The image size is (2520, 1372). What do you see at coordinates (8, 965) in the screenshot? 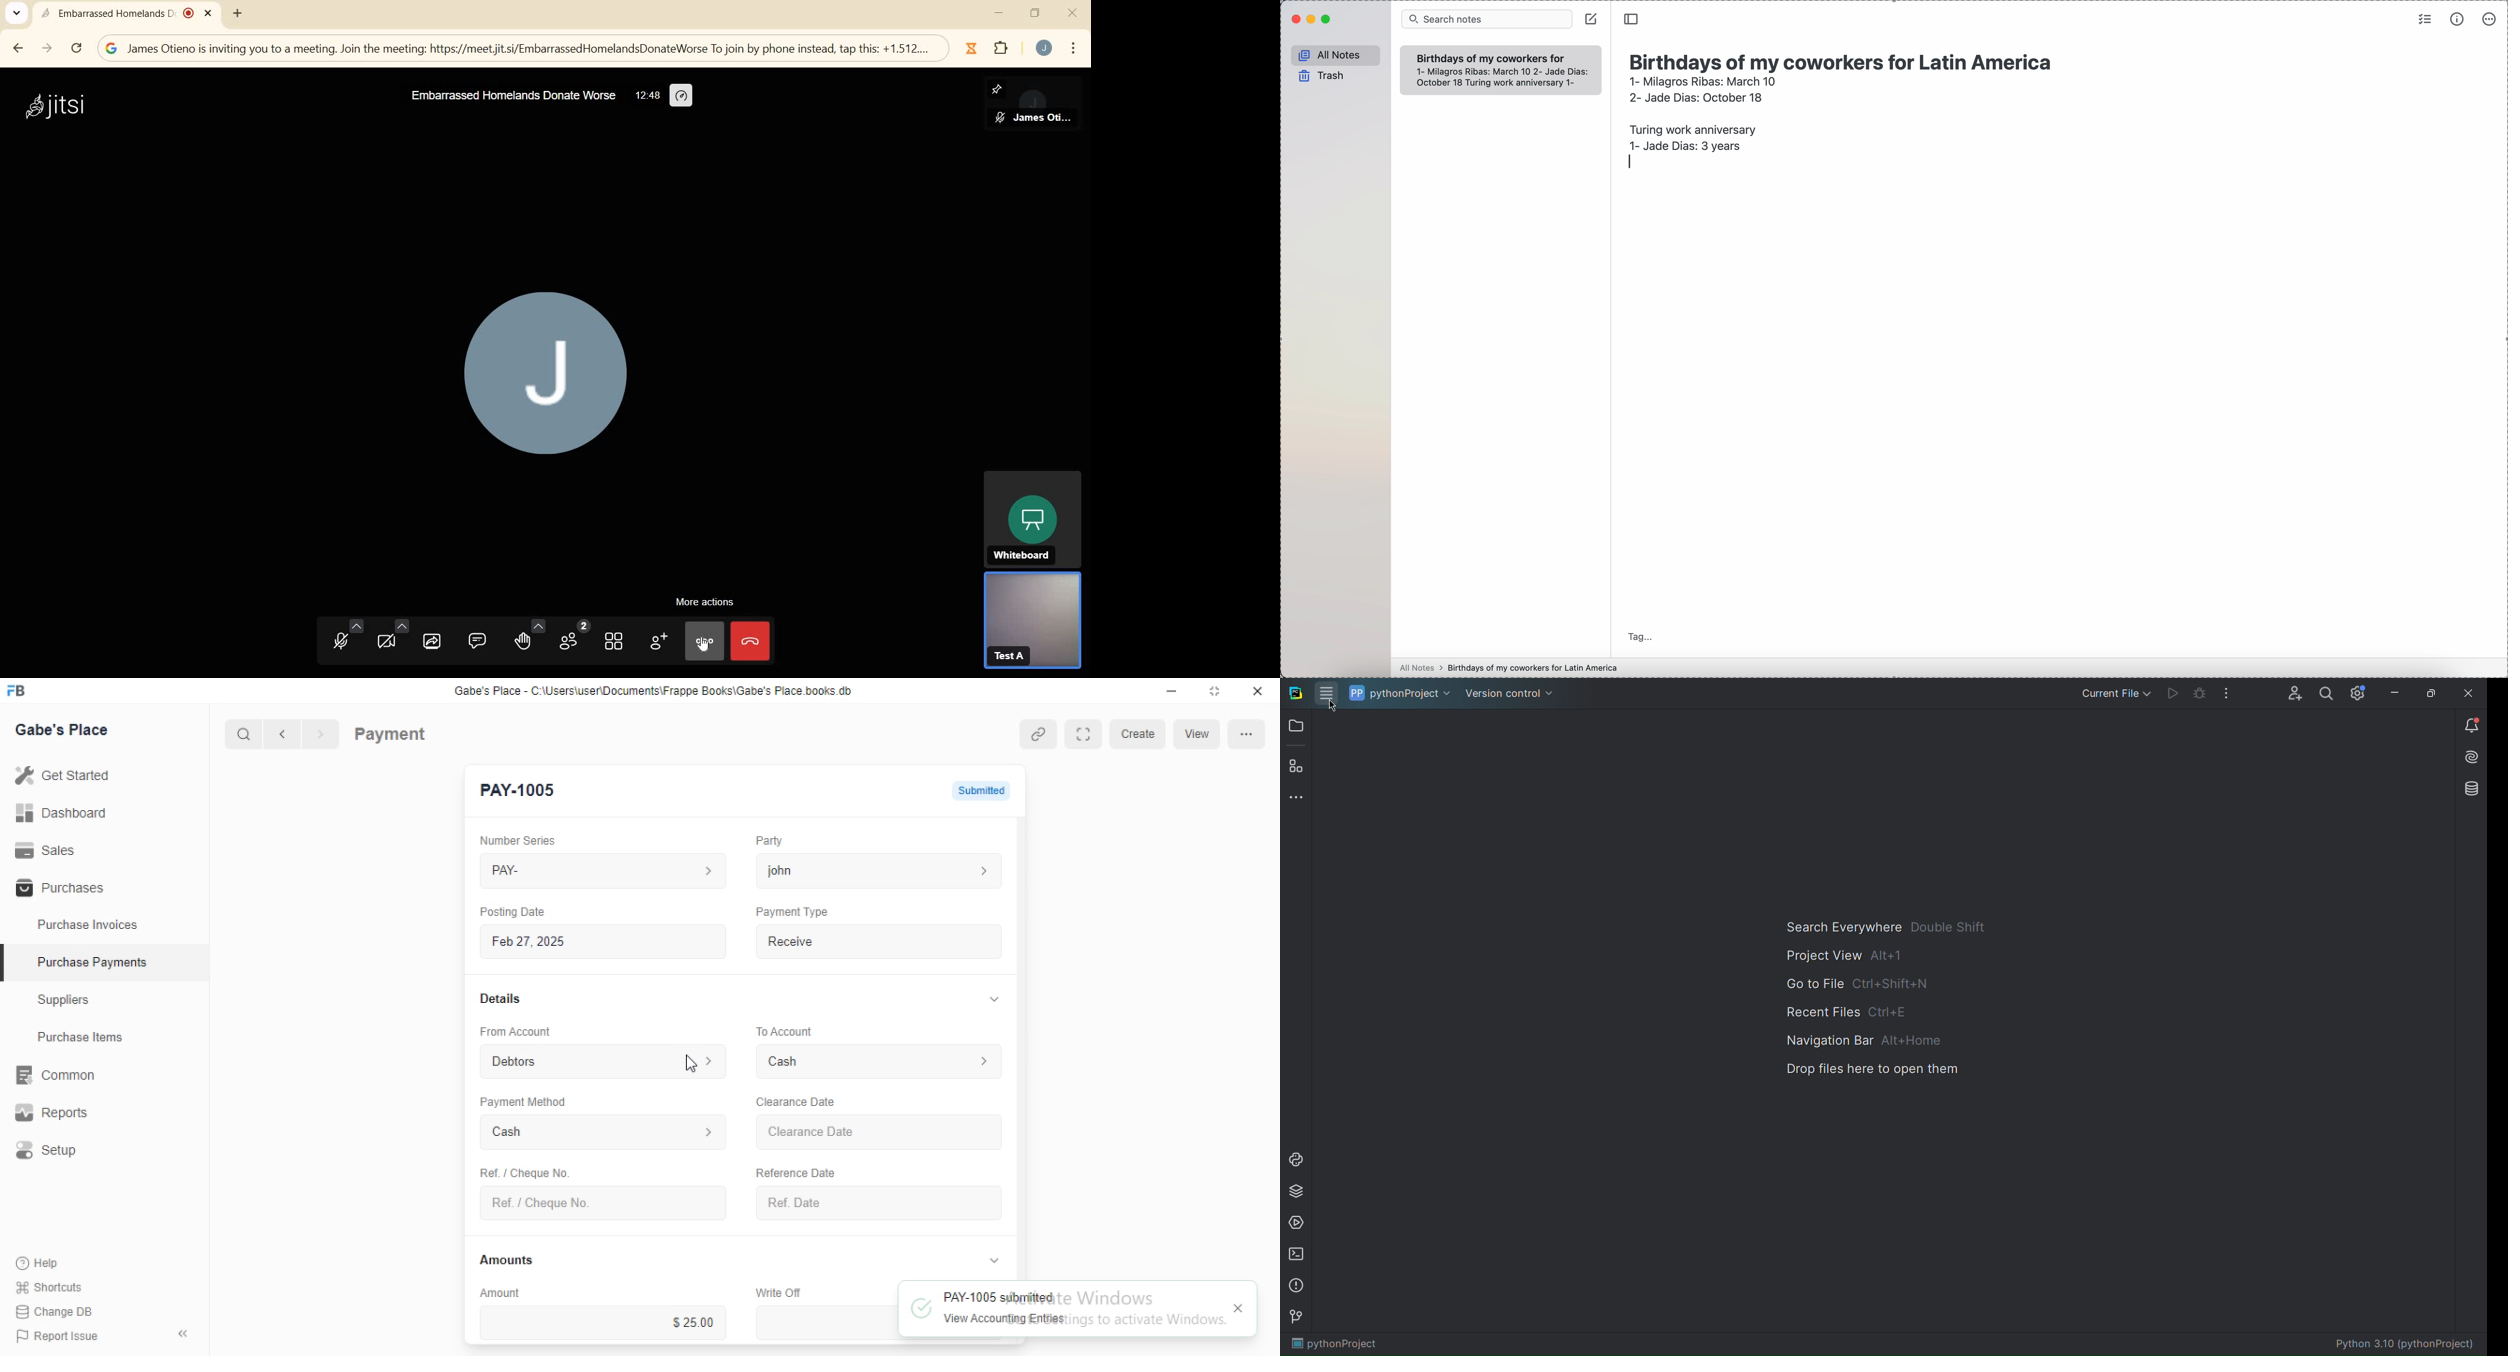
I see `selected` at bounding box center [8, 965].